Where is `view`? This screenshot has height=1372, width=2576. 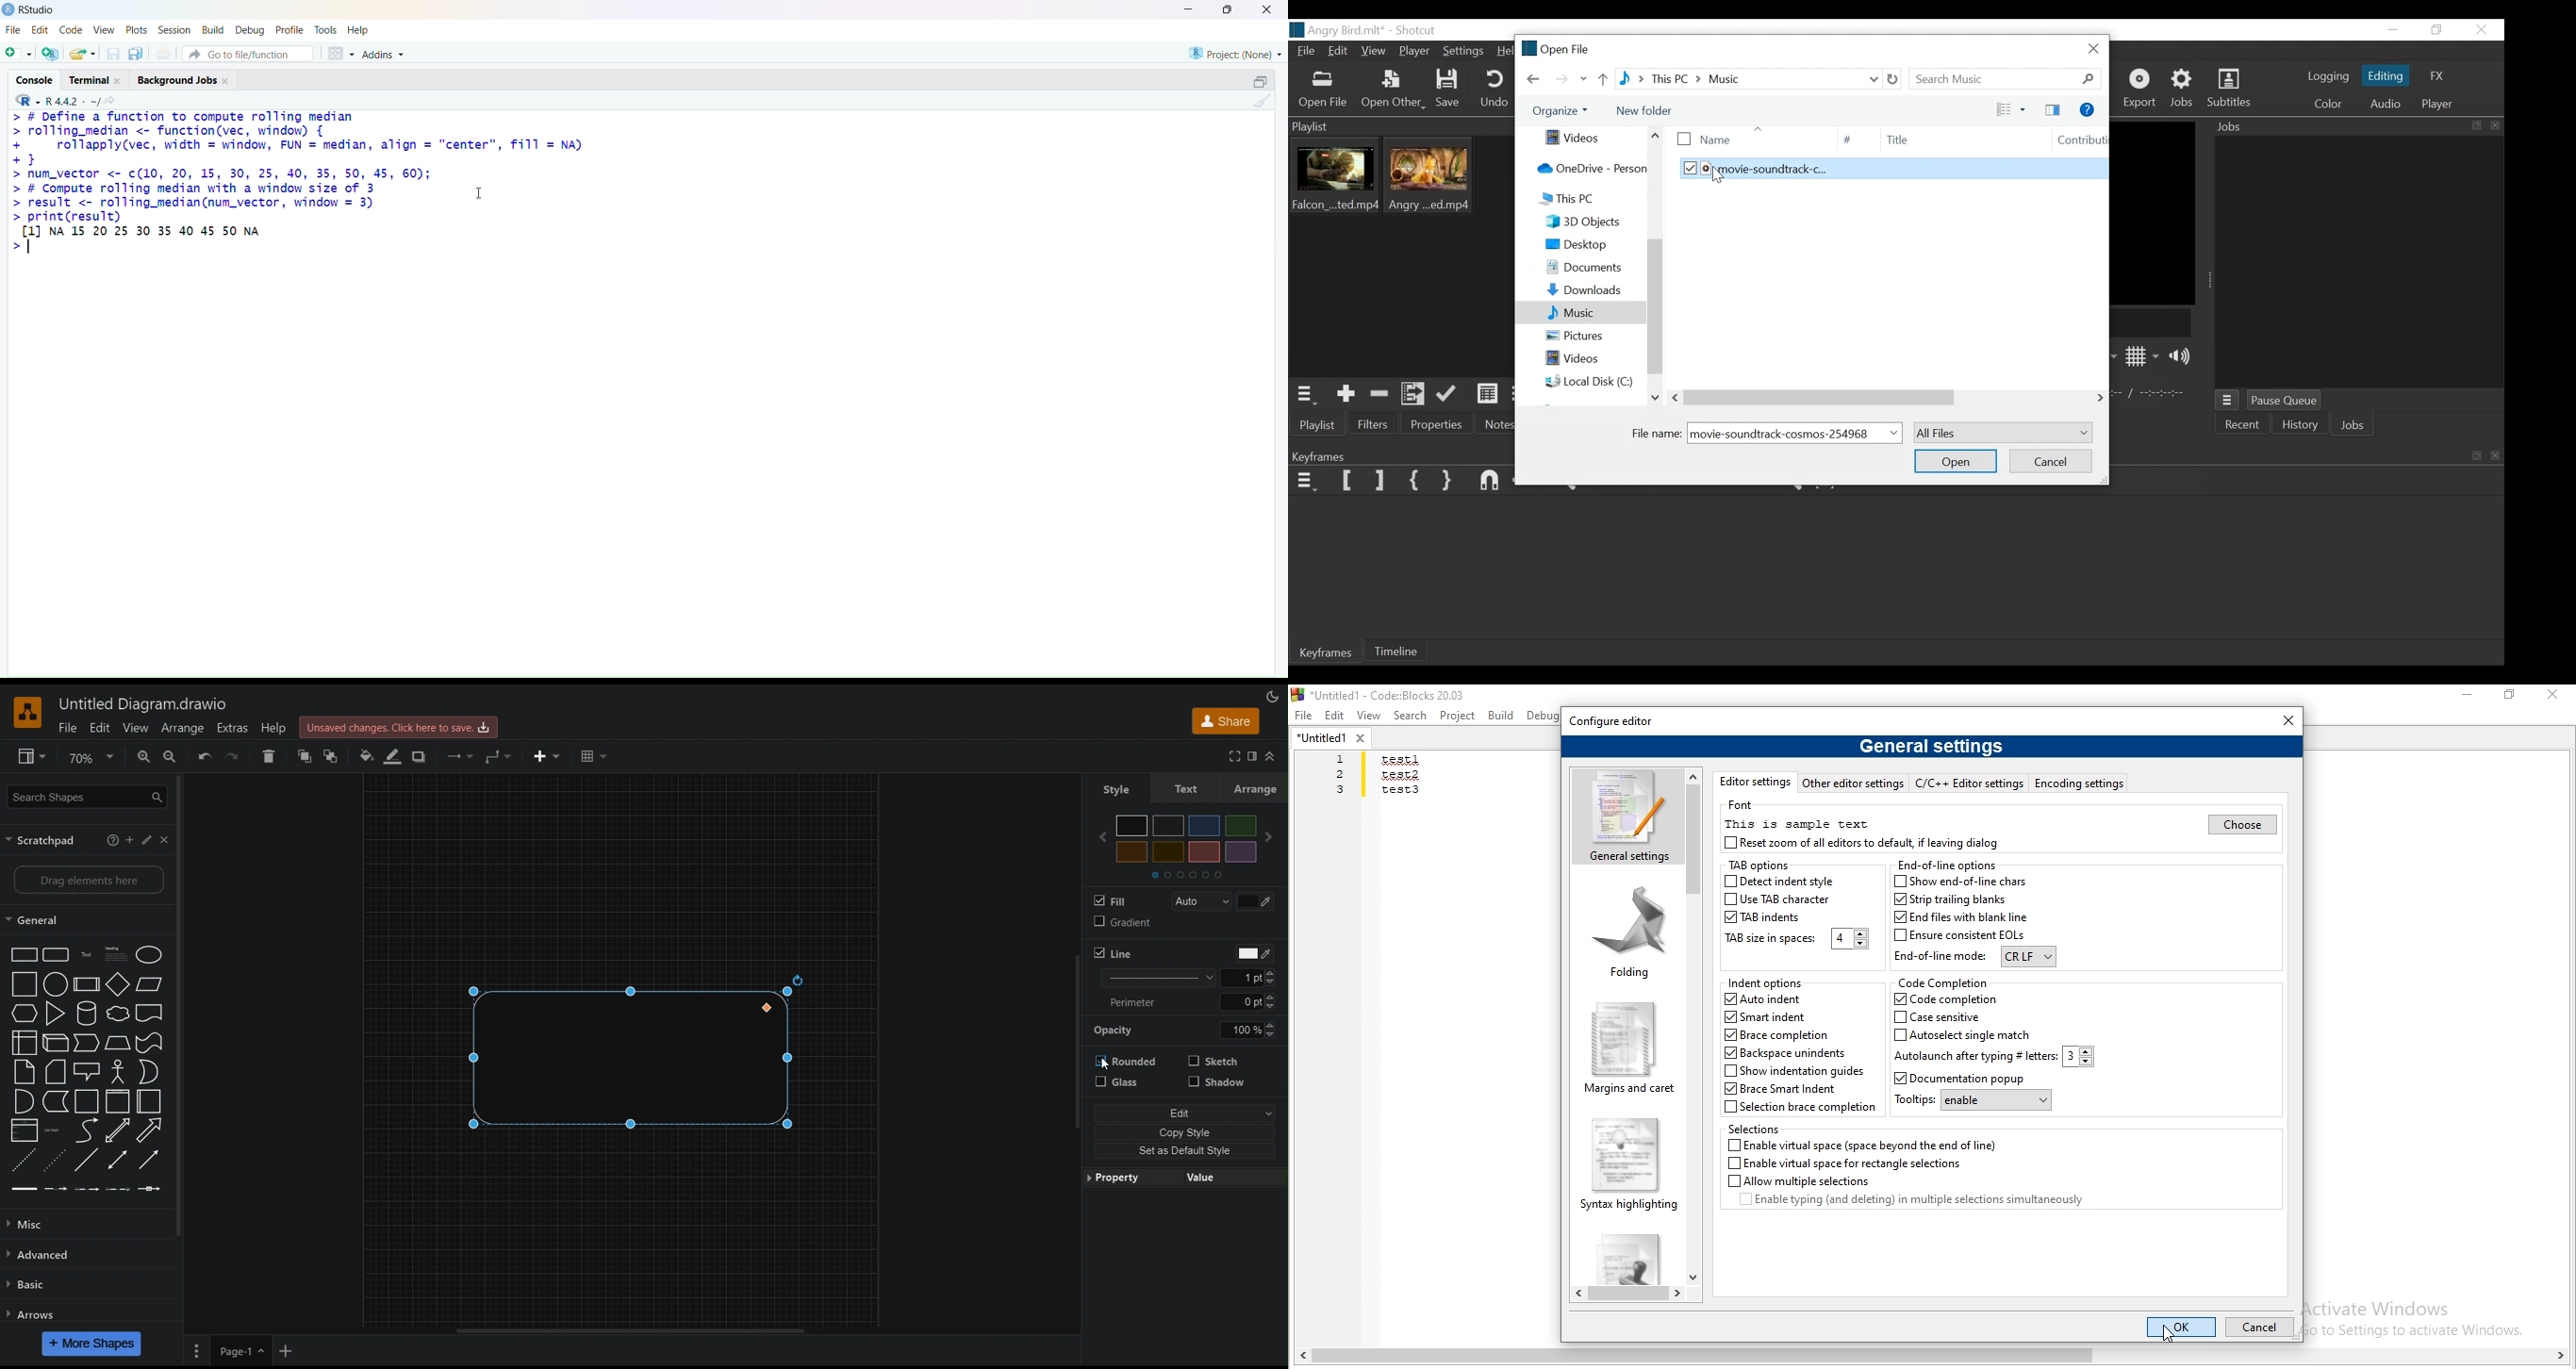 view is located at coordinates (104, 31).